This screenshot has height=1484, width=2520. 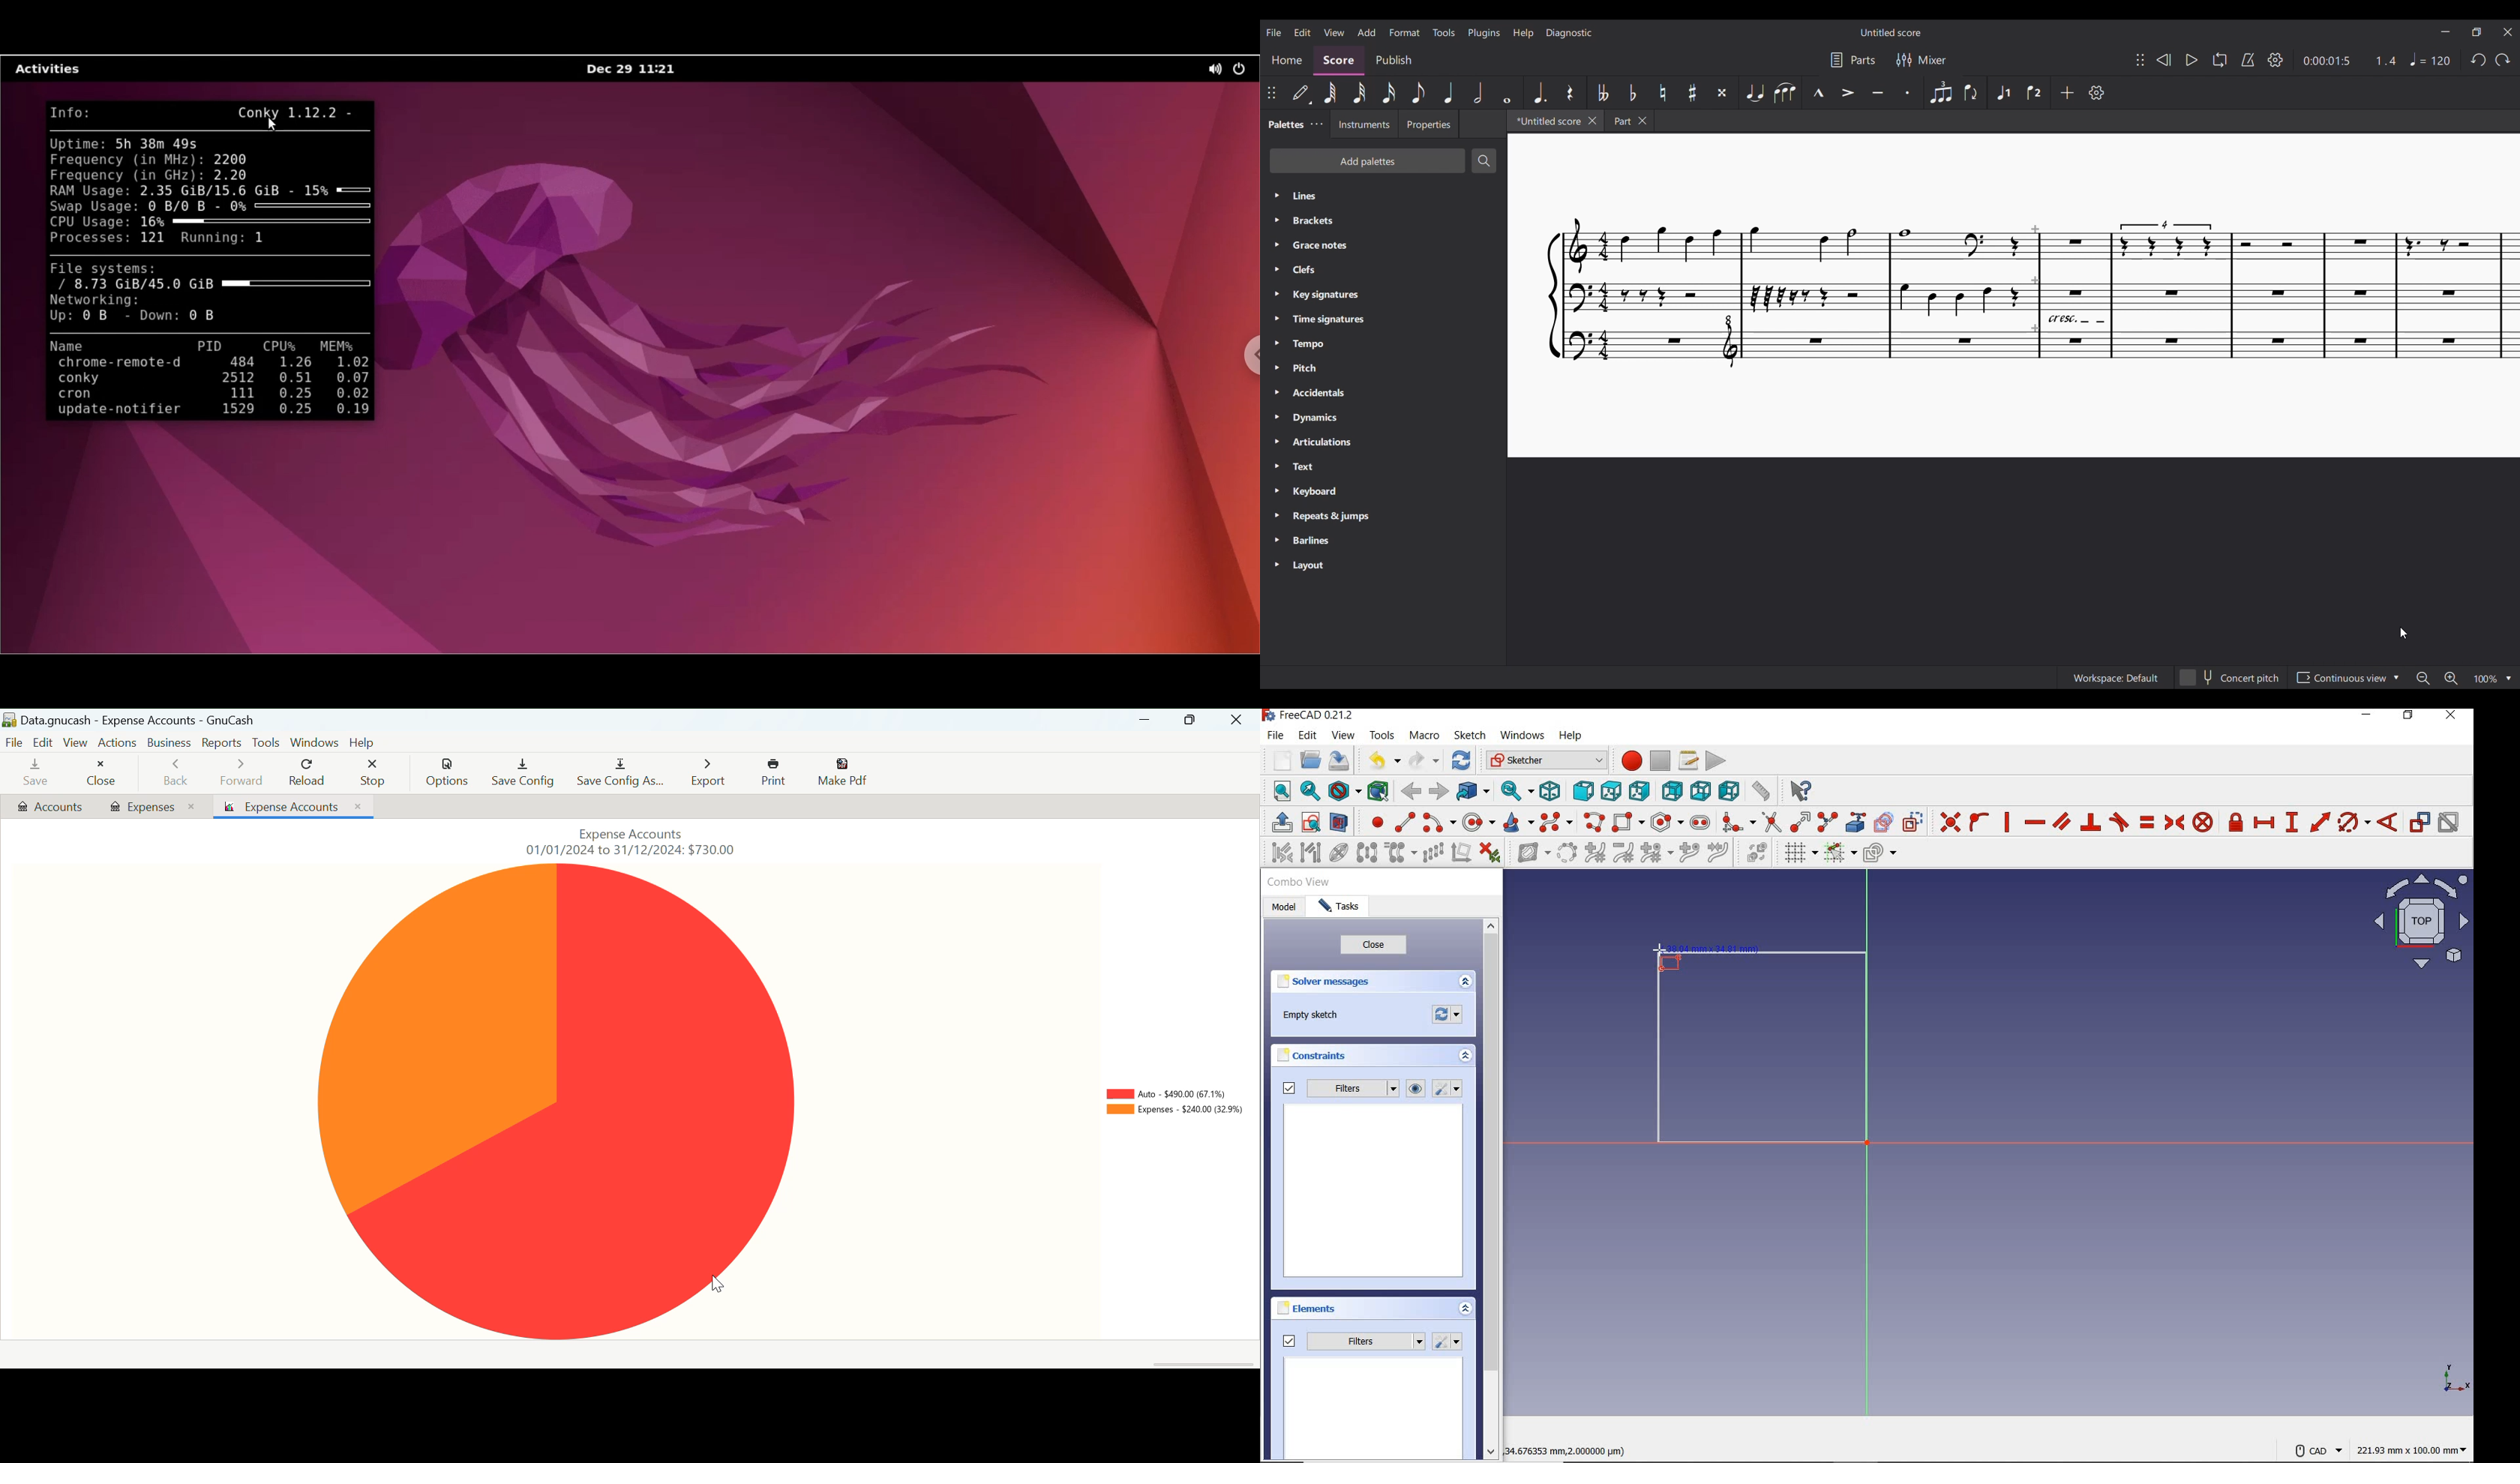 What do you see at coordinates (1373, 947) in the screenshot?
I see `close` at bounding box center [1373, 947].